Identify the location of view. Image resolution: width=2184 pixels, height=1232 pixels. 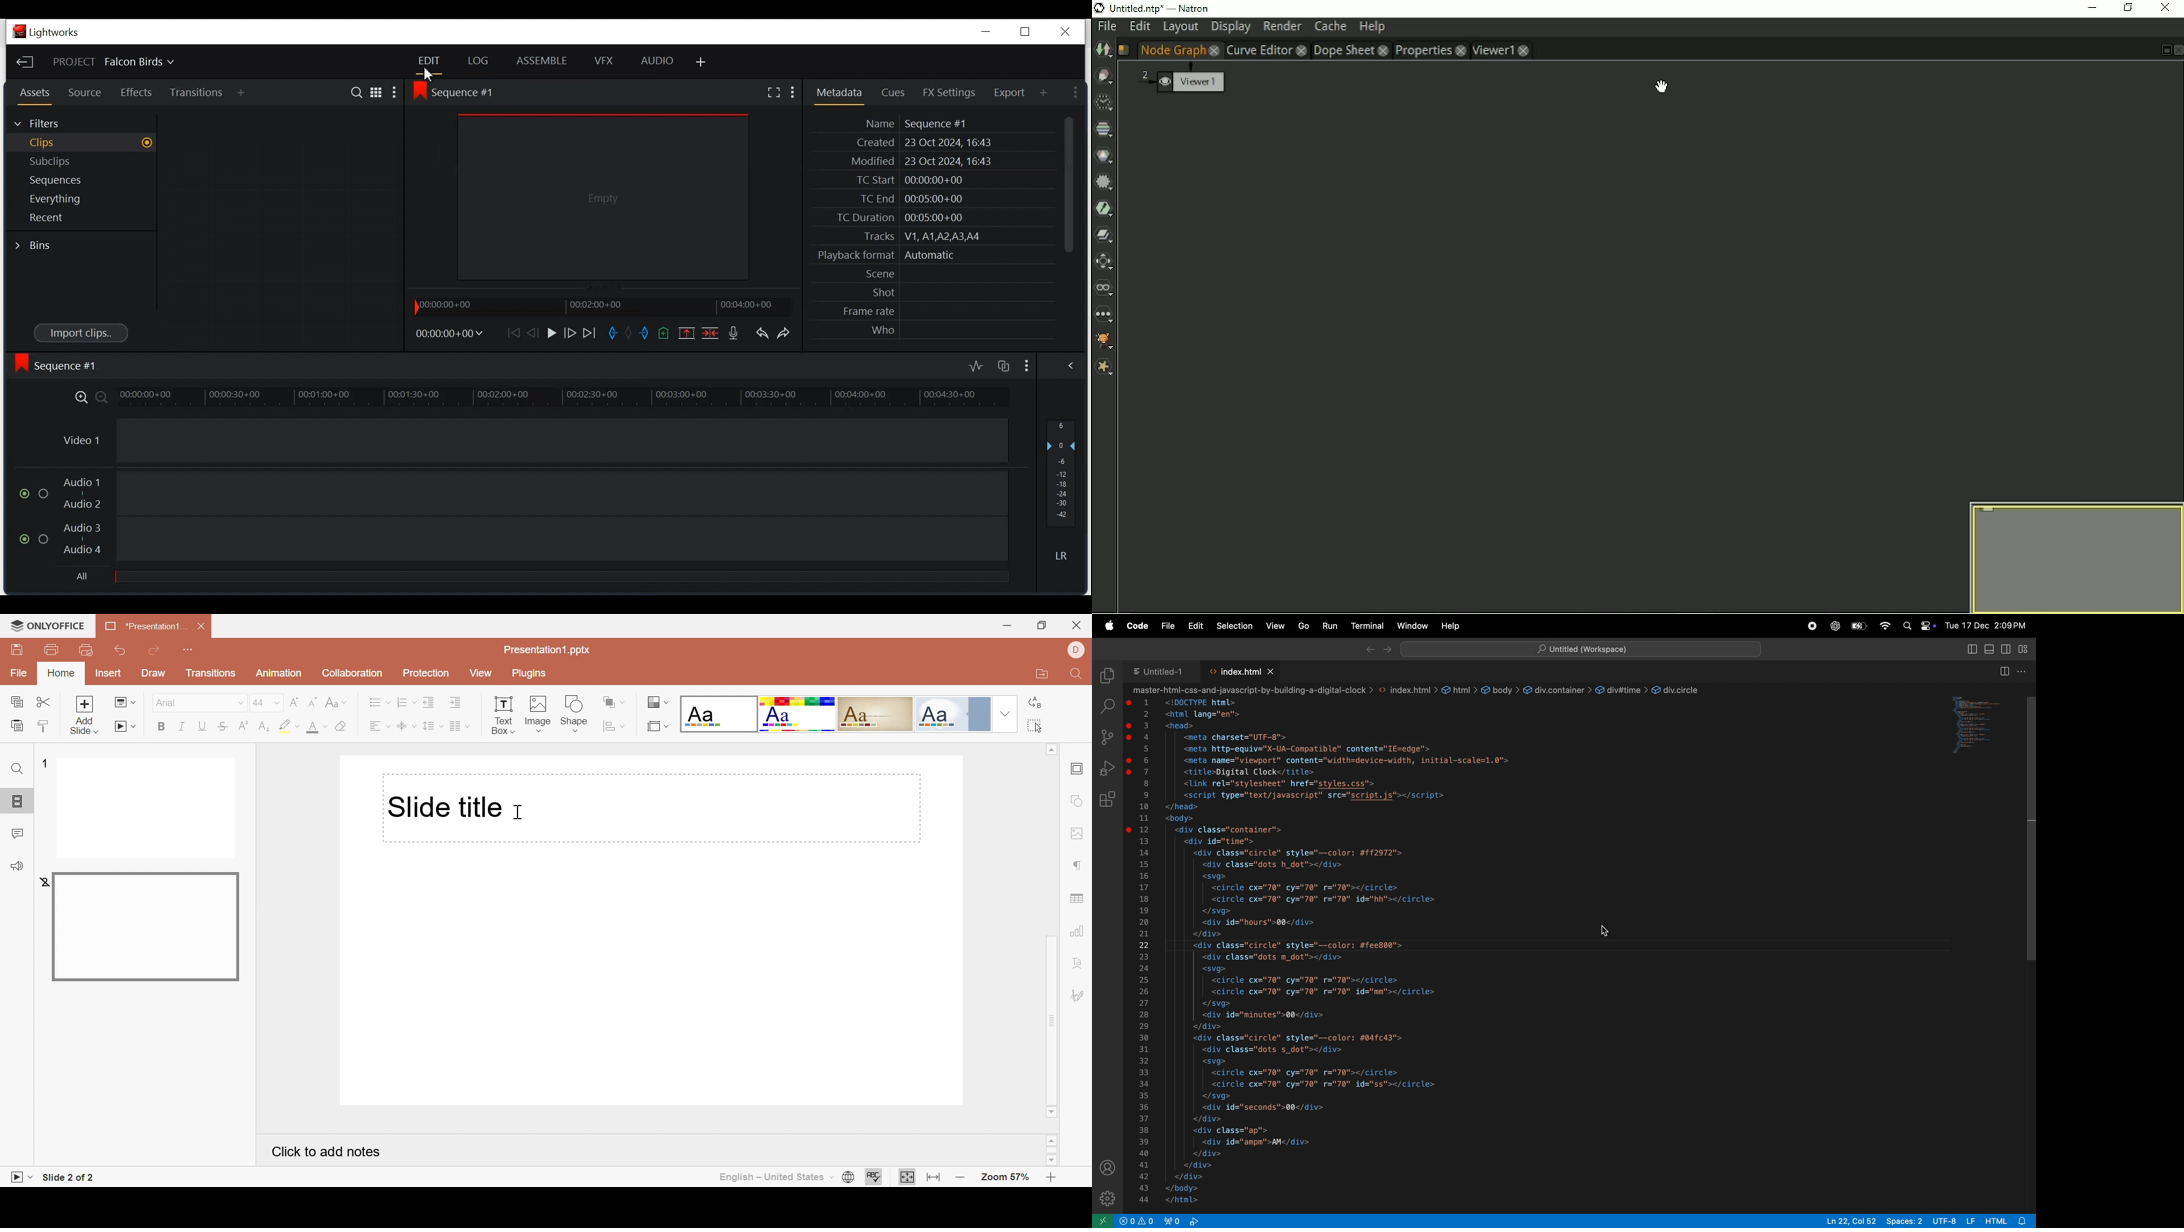
(1276, 626).